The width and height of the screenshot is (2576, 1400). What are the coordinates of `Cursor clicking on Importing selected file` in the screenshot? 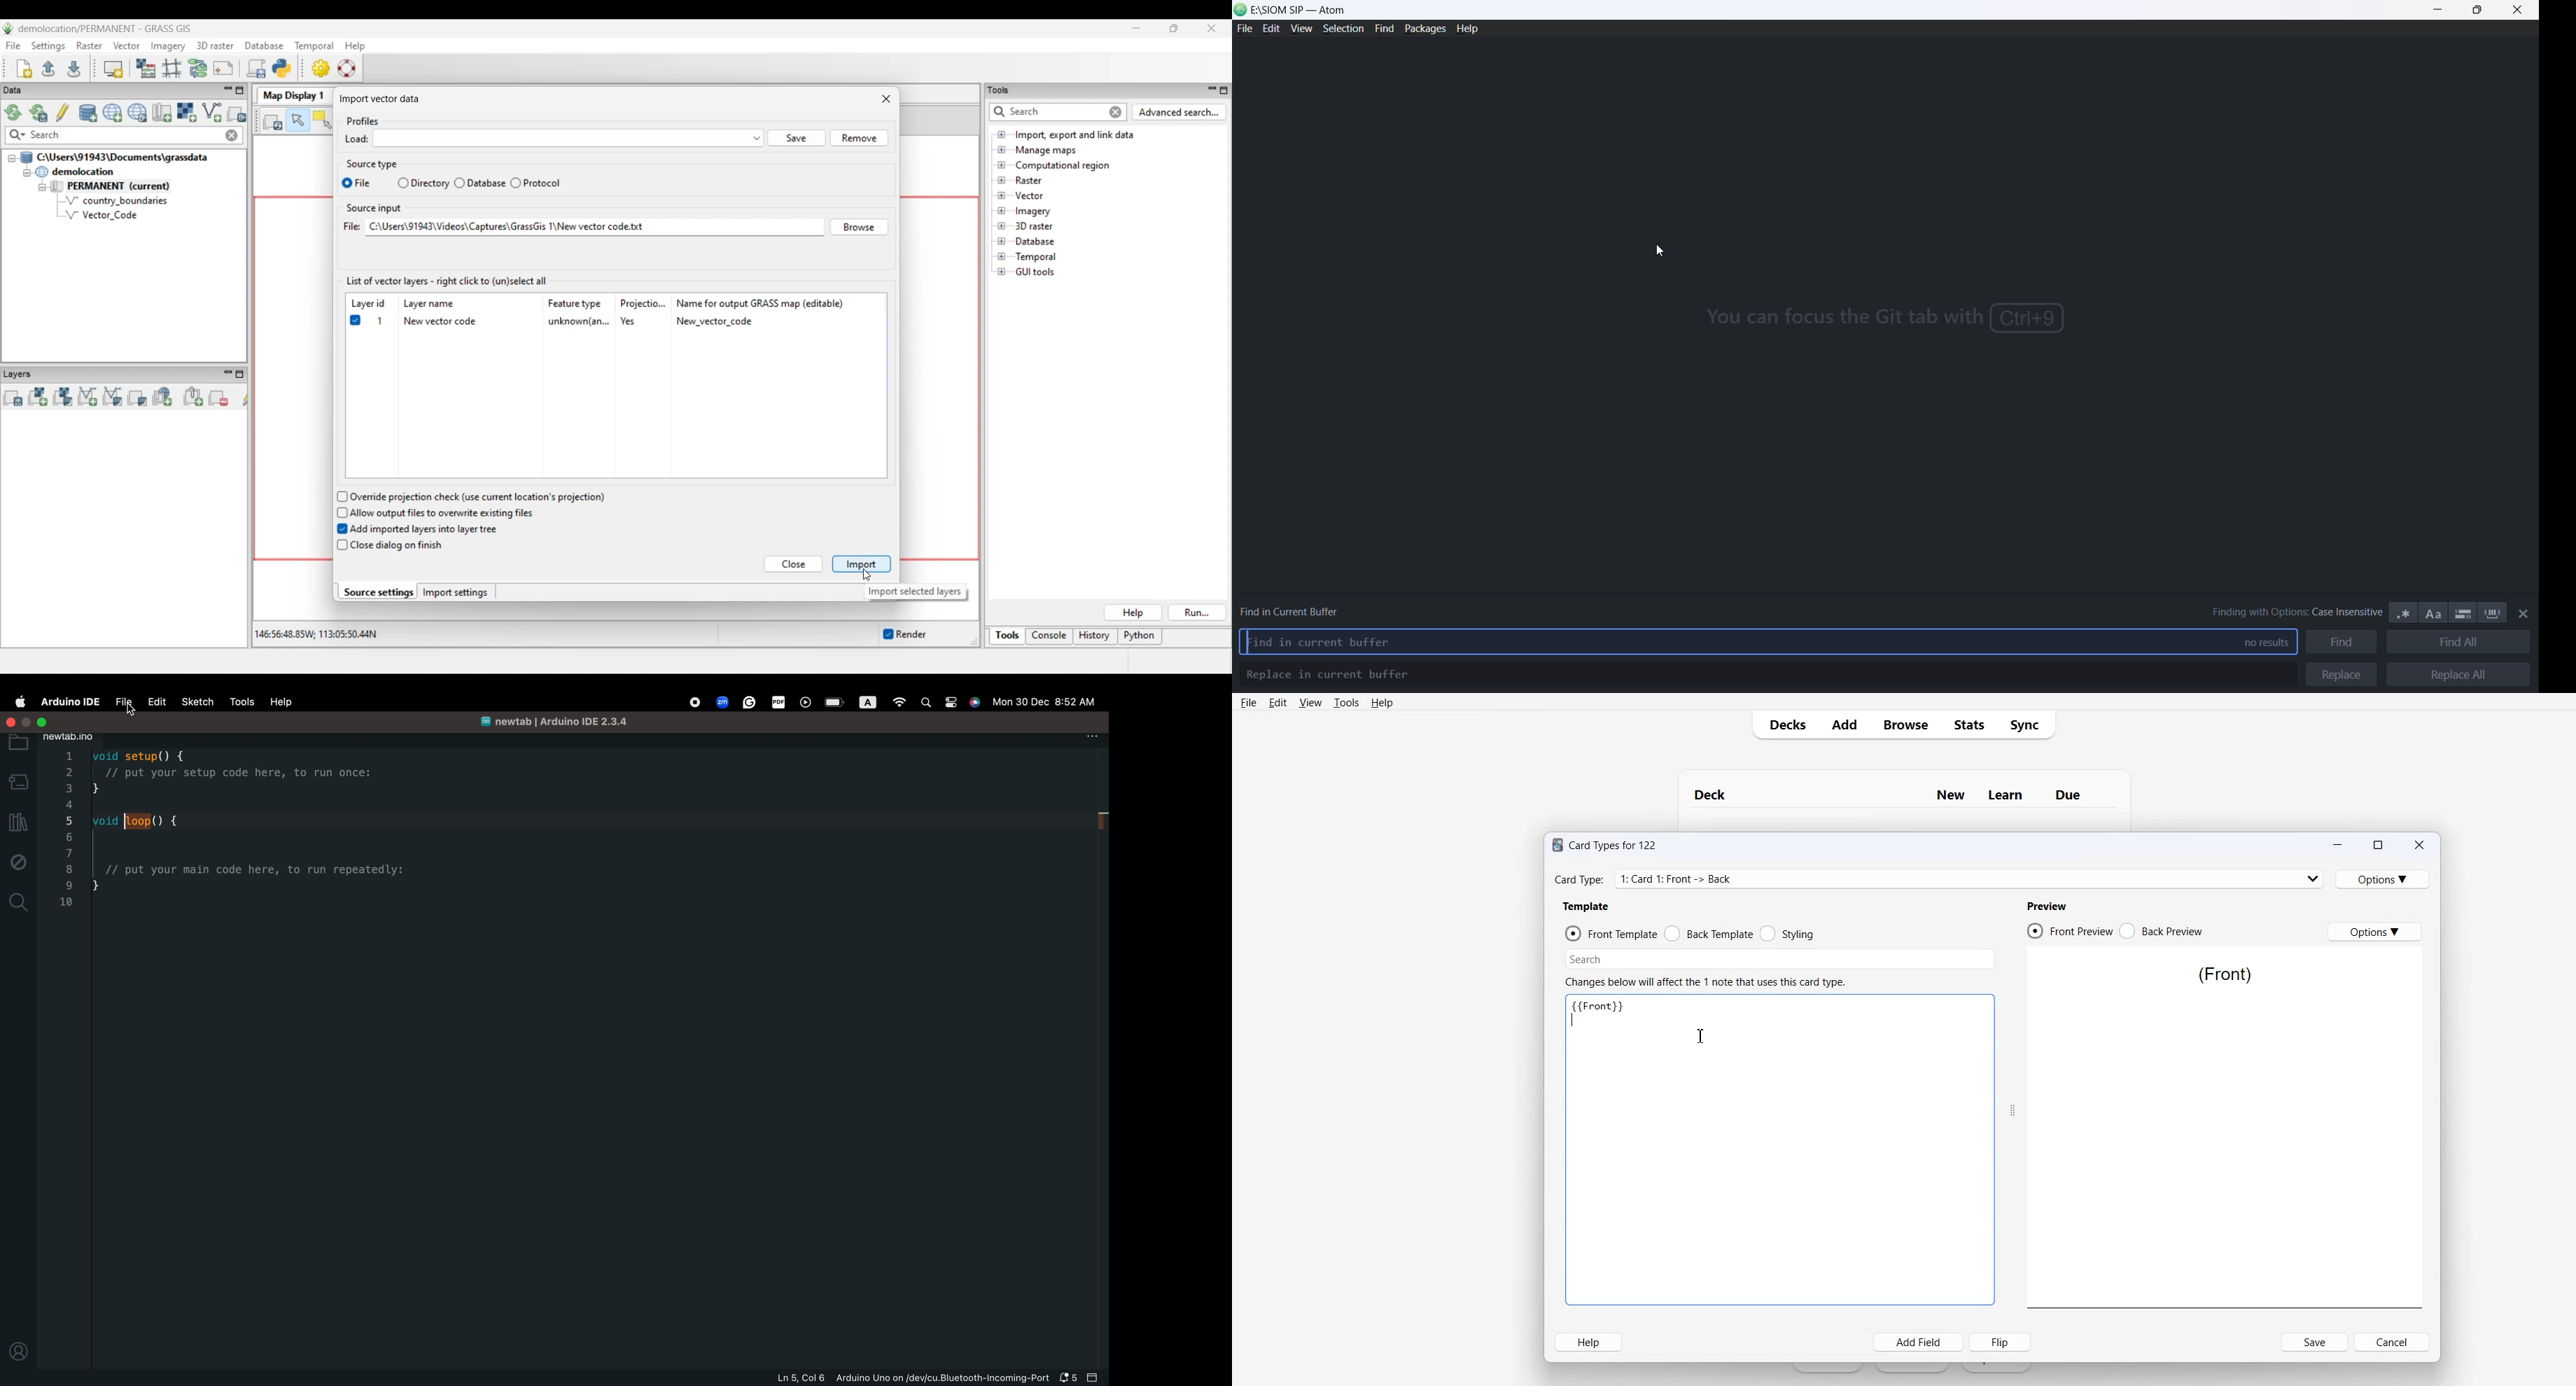 It's located at (867, 575).